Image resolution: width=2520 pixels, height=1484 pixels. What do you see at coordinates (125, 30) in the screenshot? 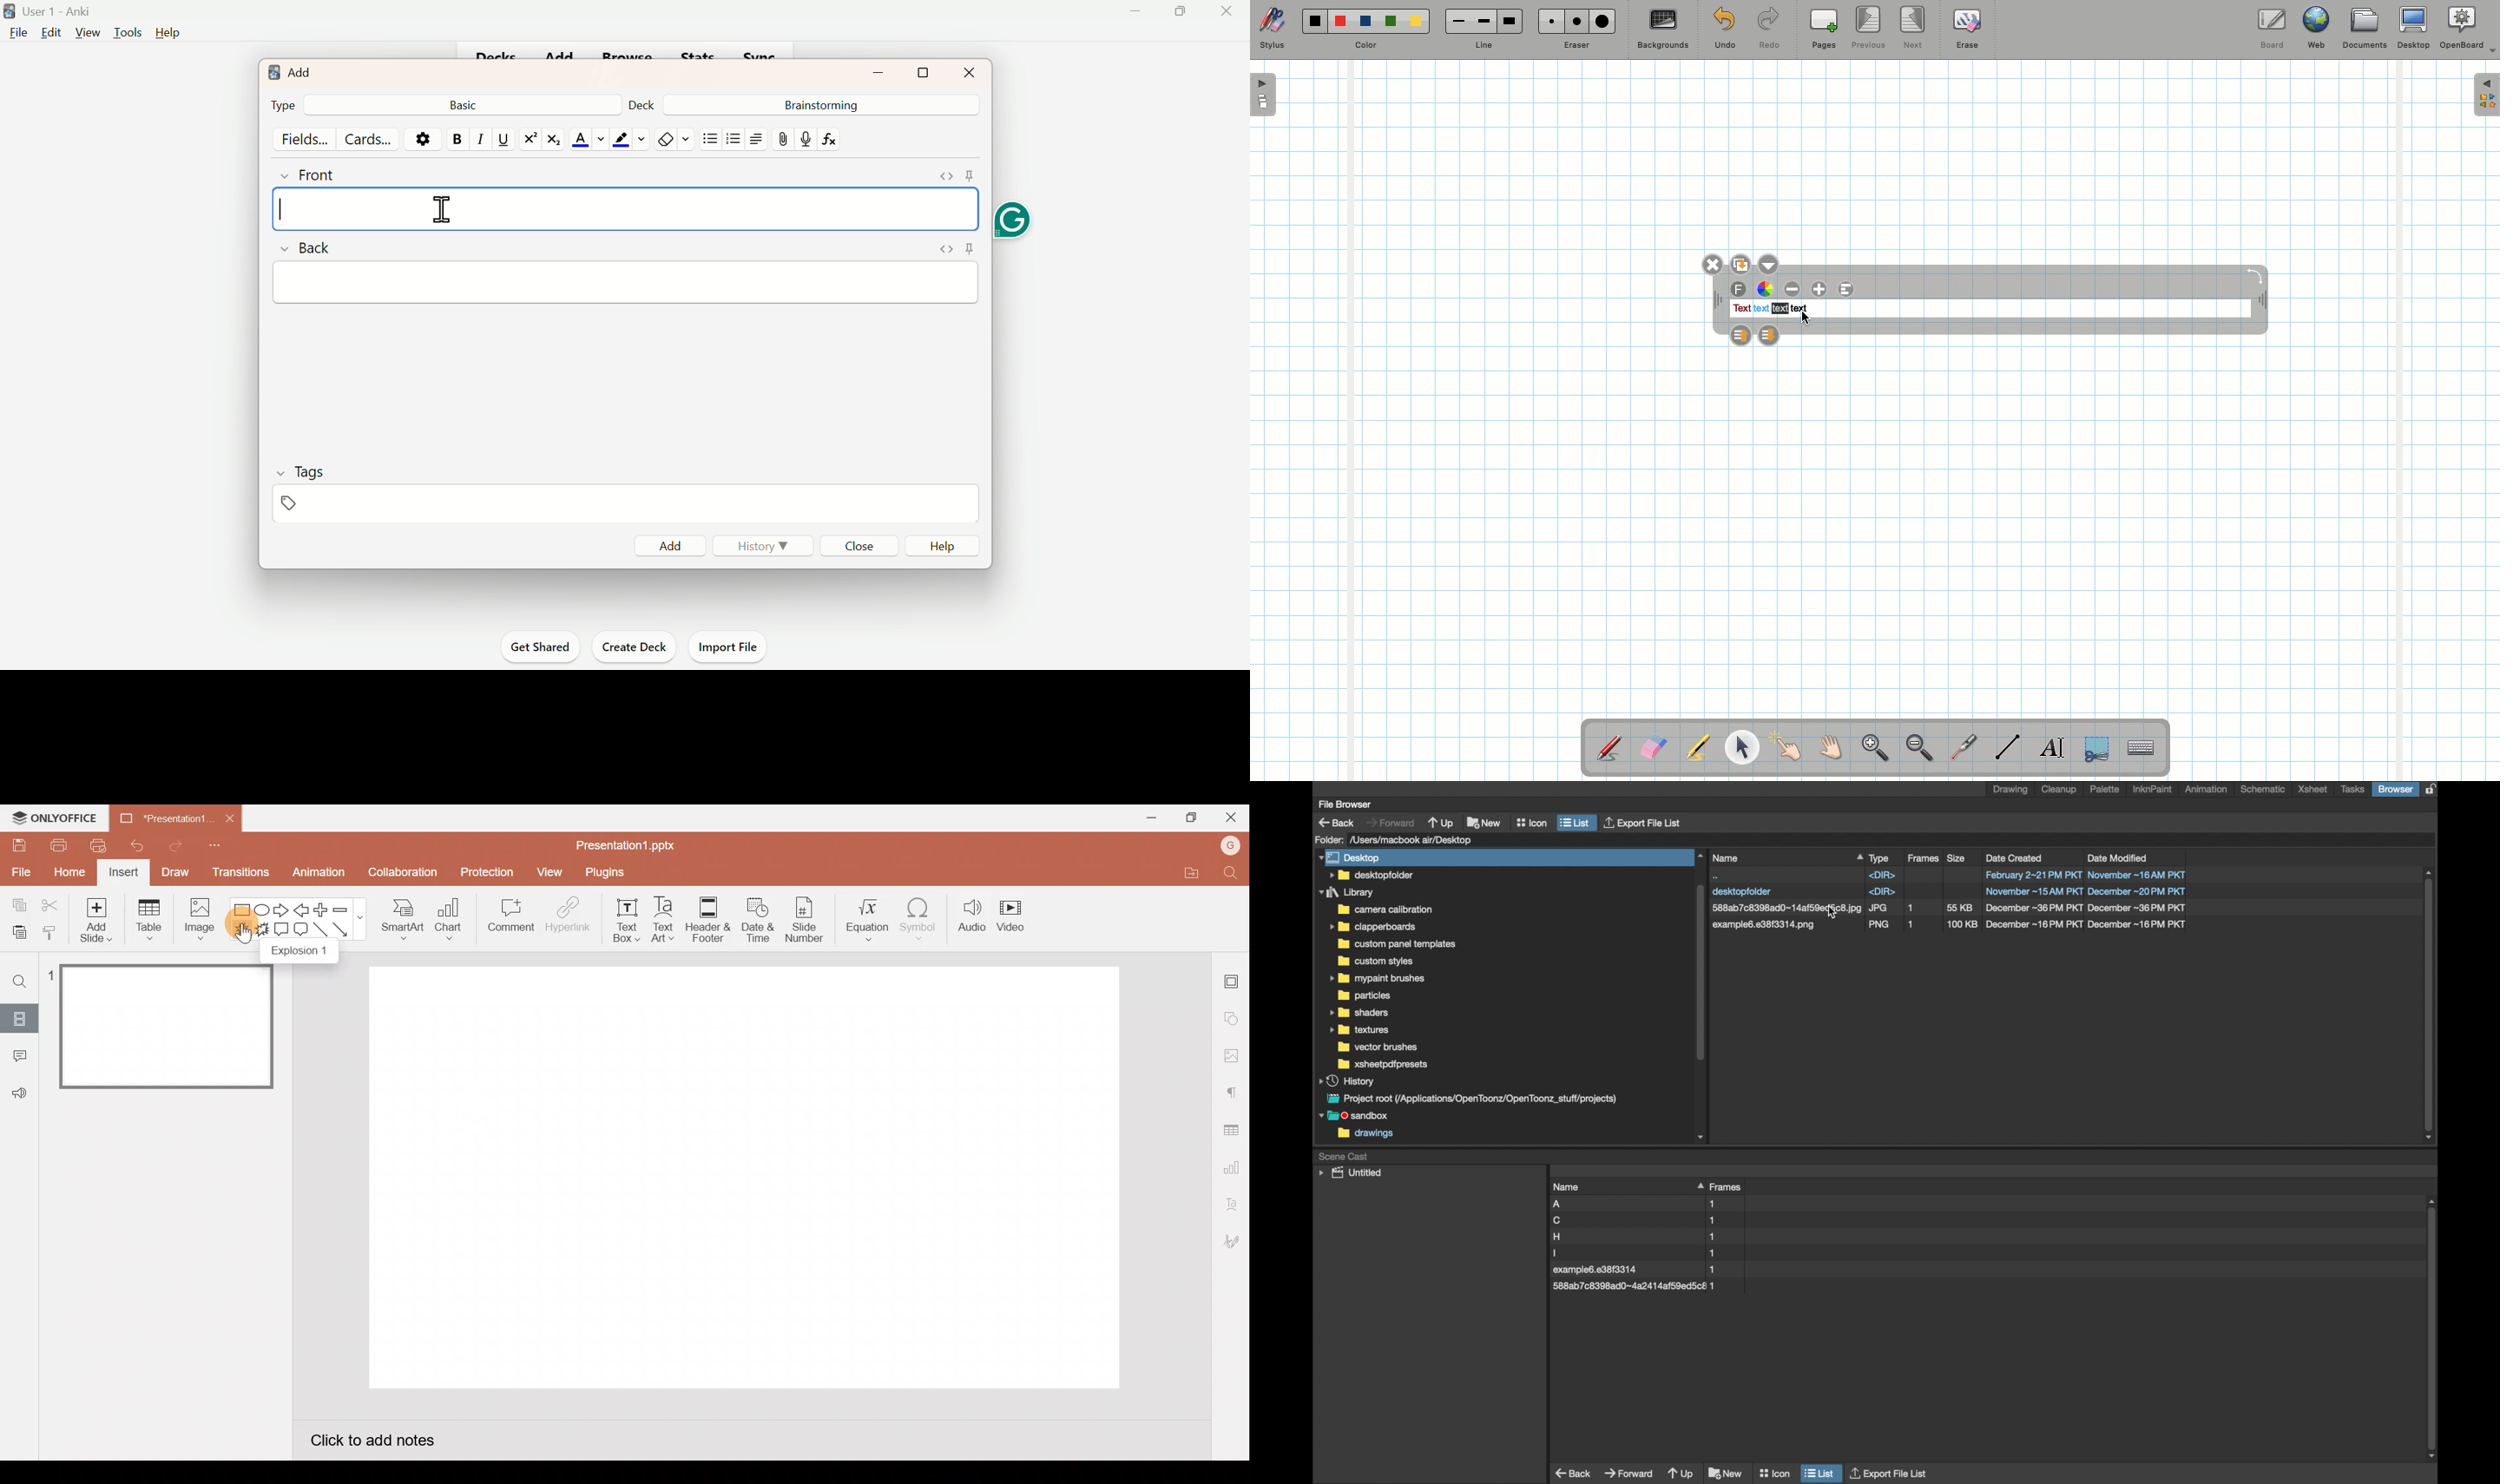
I see `` at bounding box center [125, 30].